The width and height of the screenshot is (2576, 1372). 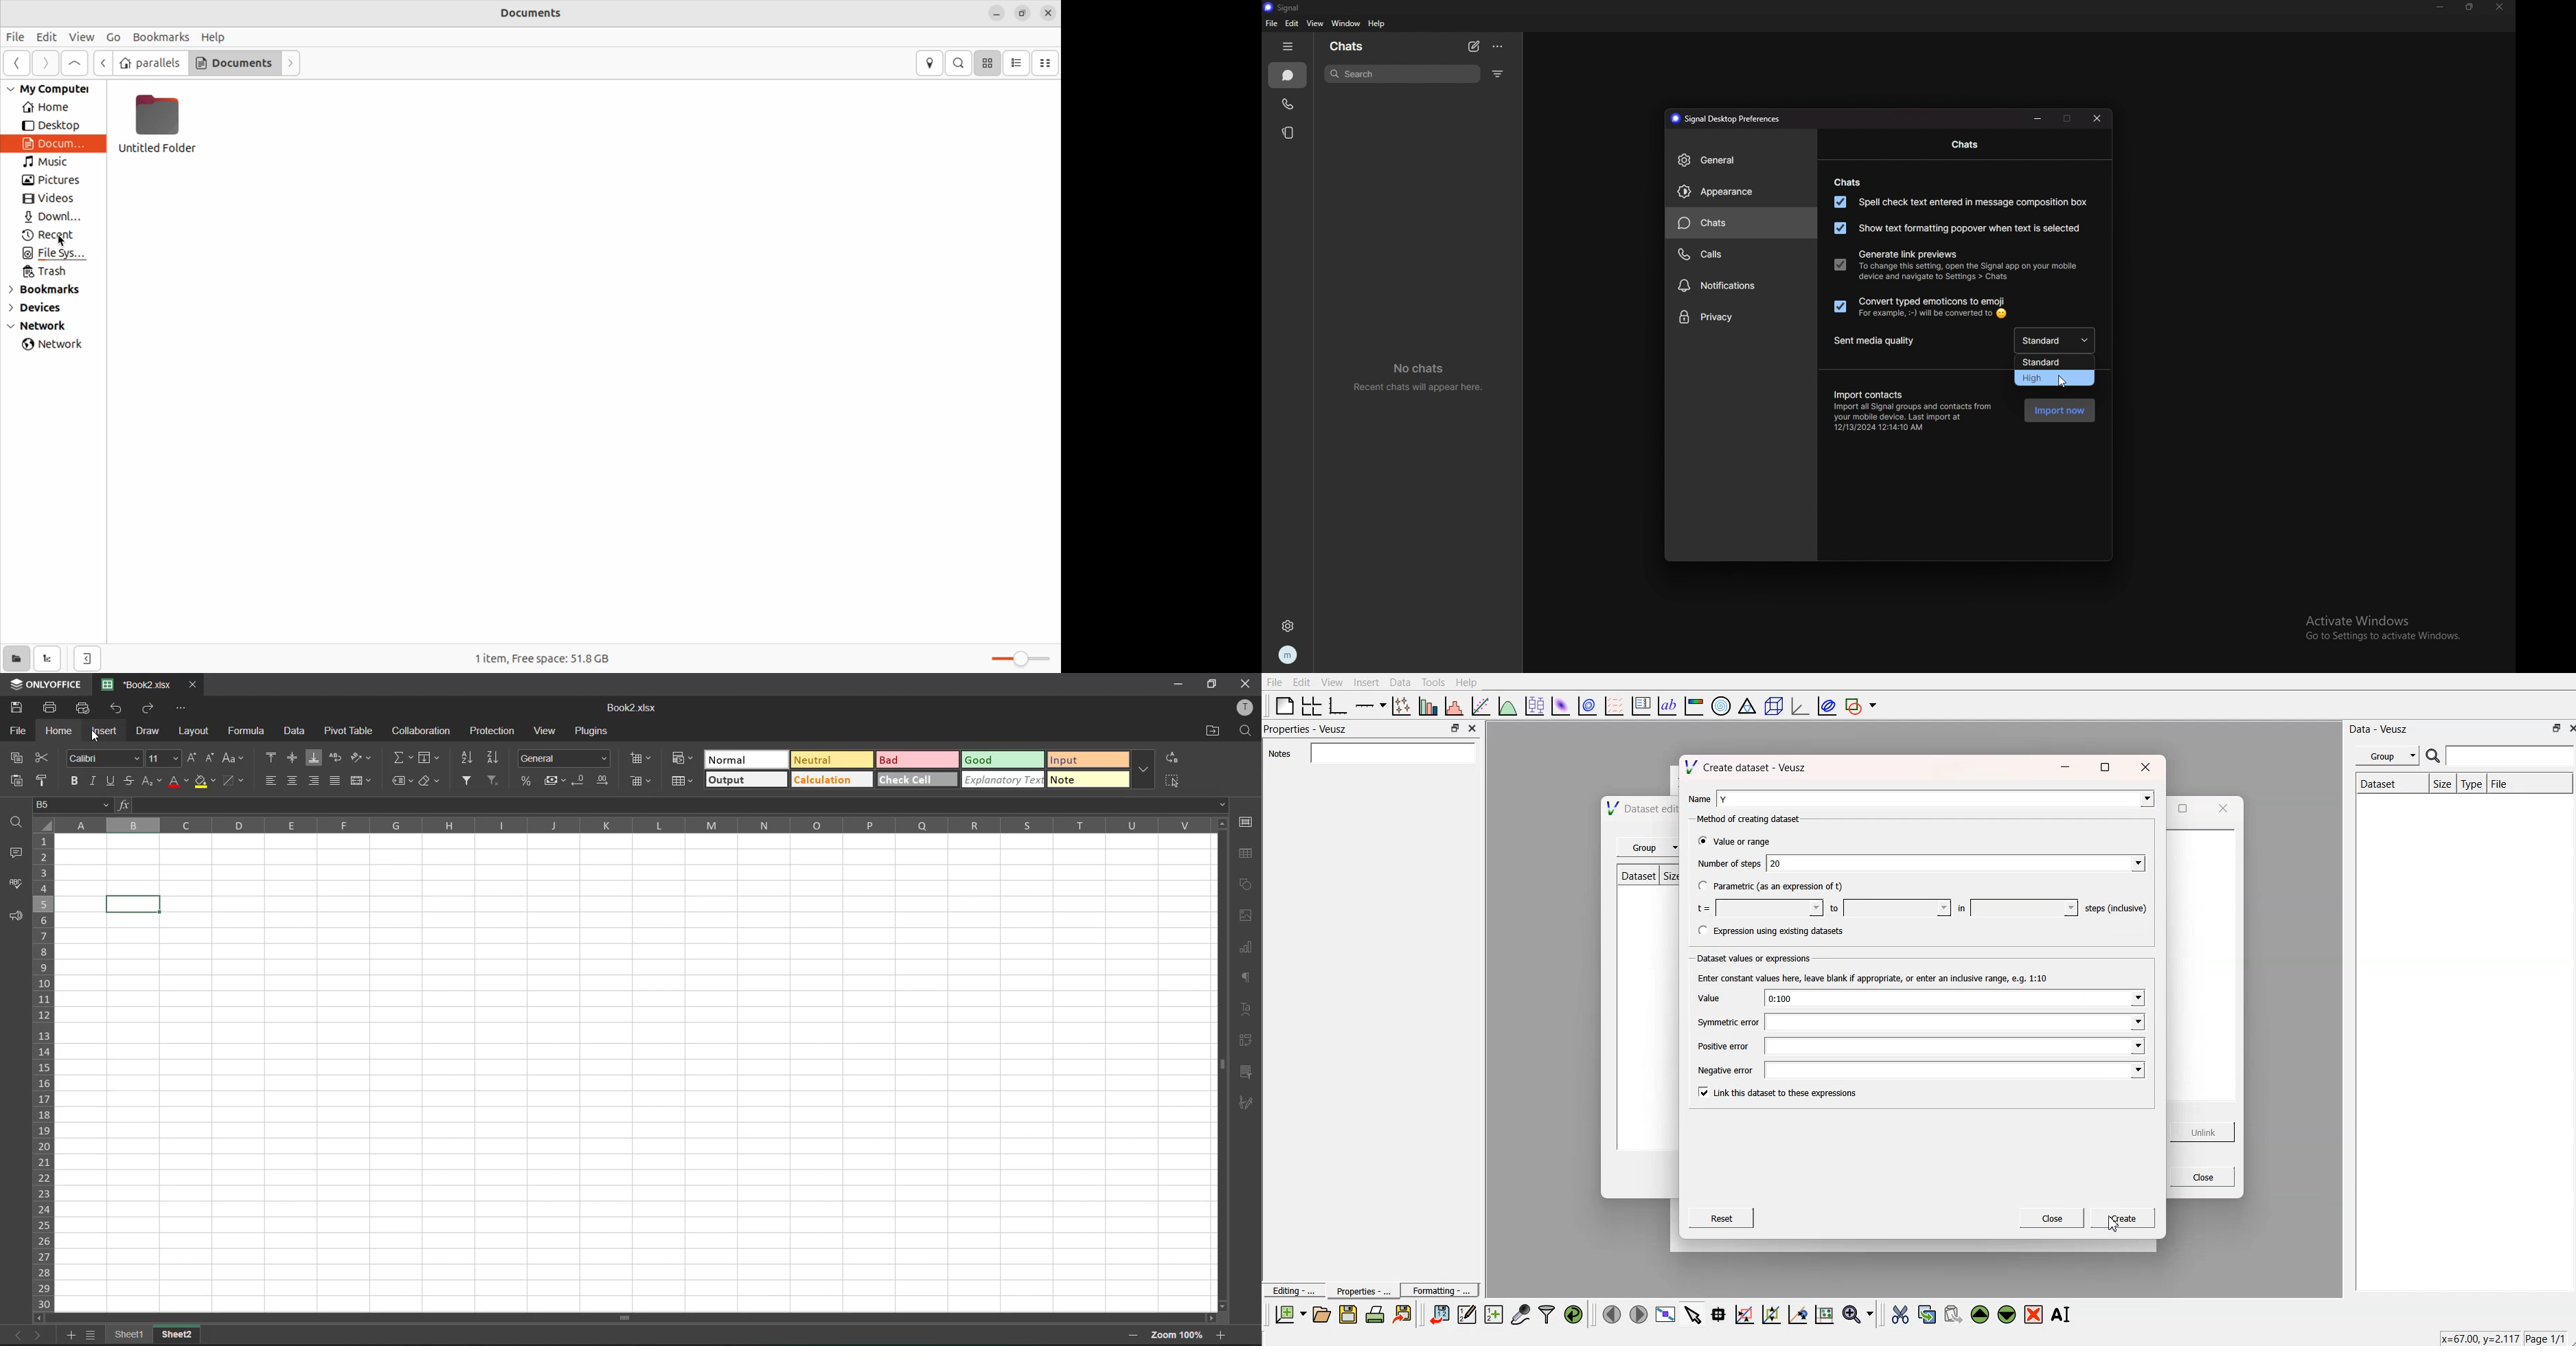 What do you see at coordinates (2530, 783) in the screenshot?
I see `File` at bounding box center [2530, 783].